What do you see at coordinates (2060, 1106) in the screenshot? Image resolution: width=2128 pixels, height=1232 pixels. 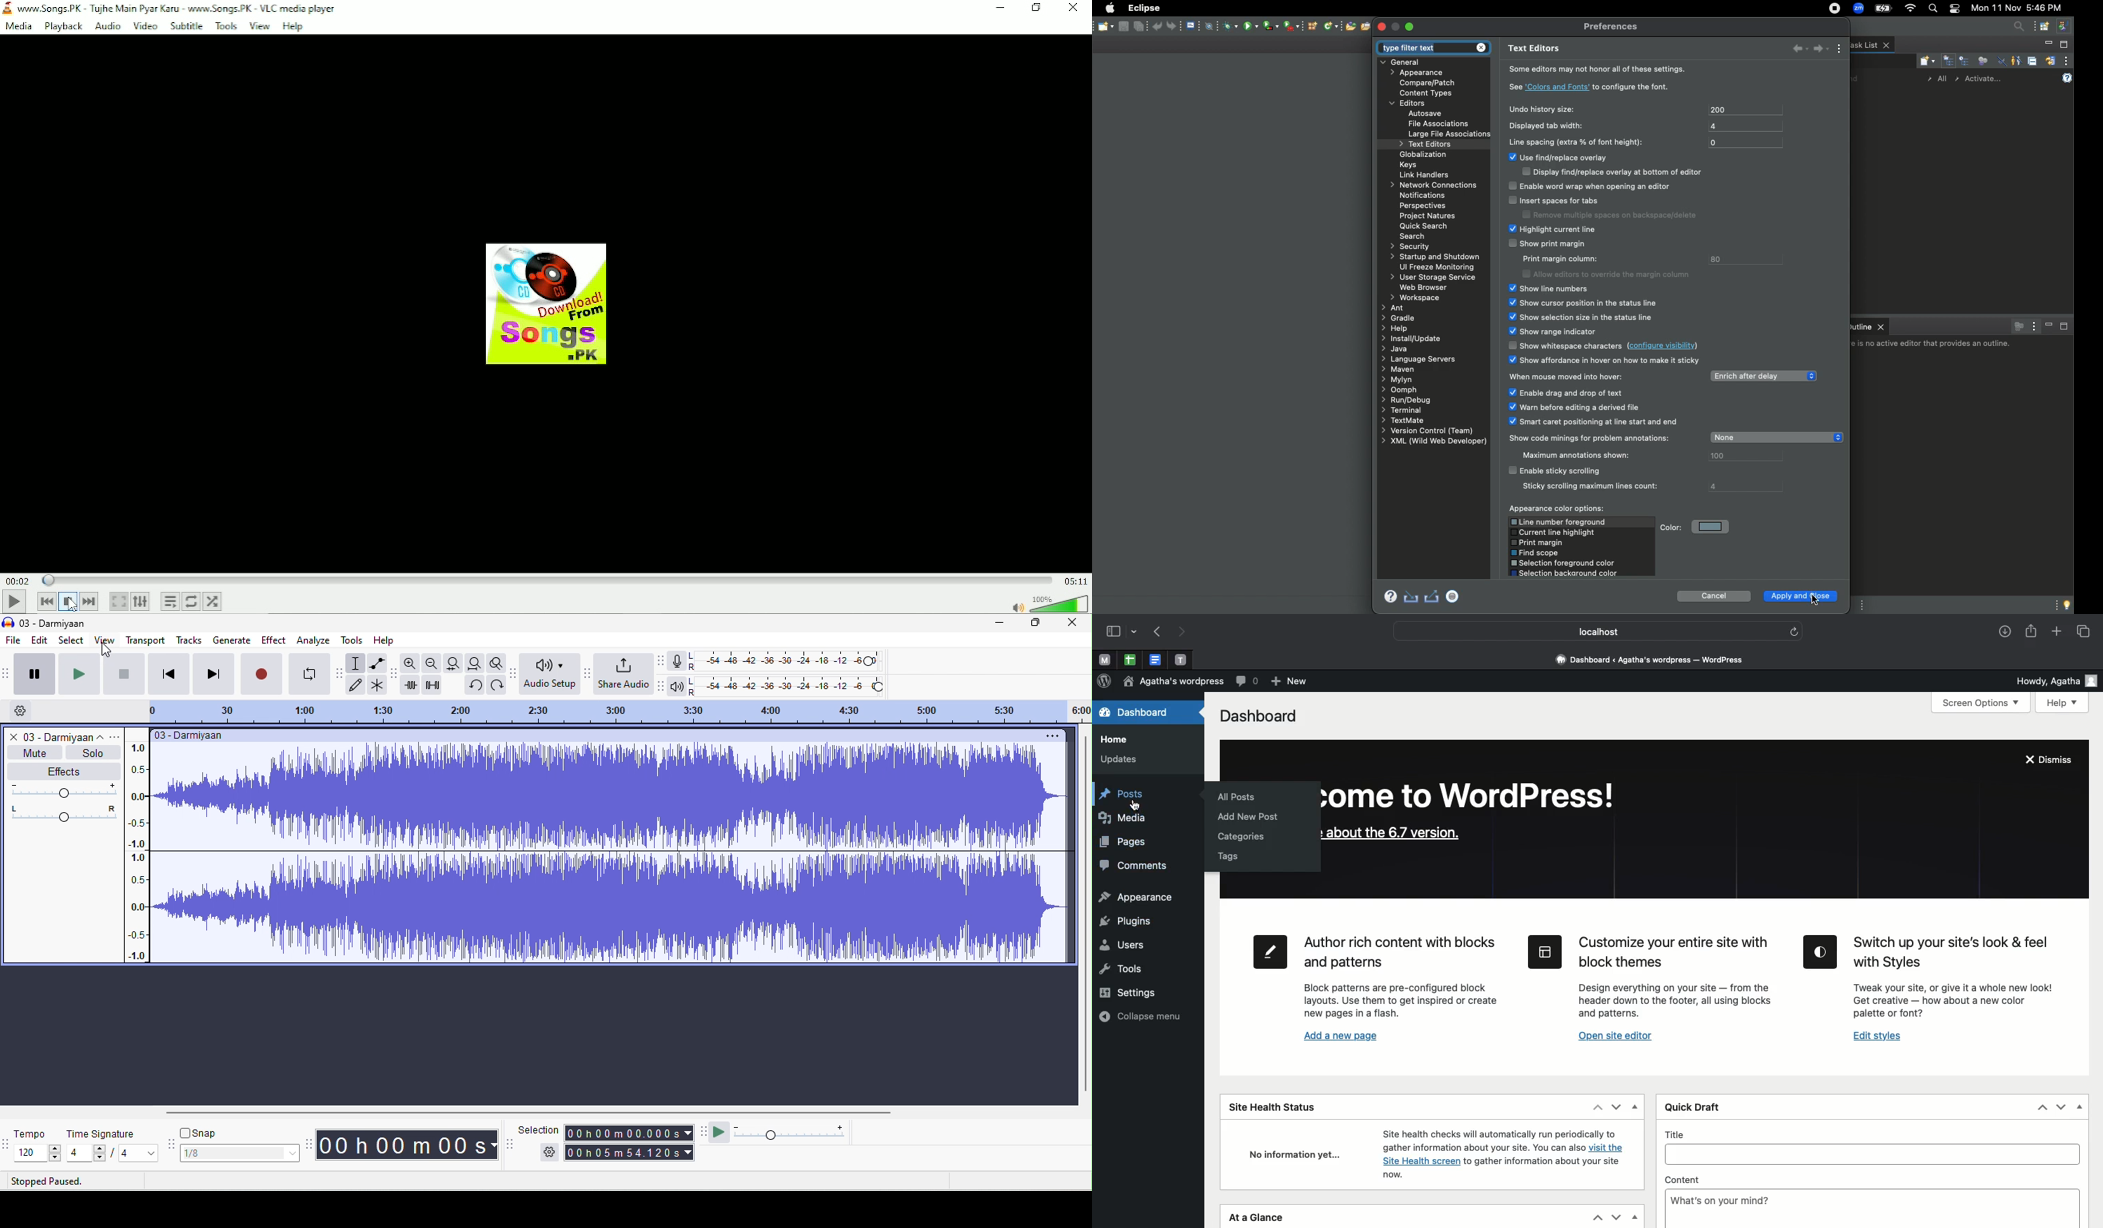 I see `Down` at bounding box center [2060, 1106].